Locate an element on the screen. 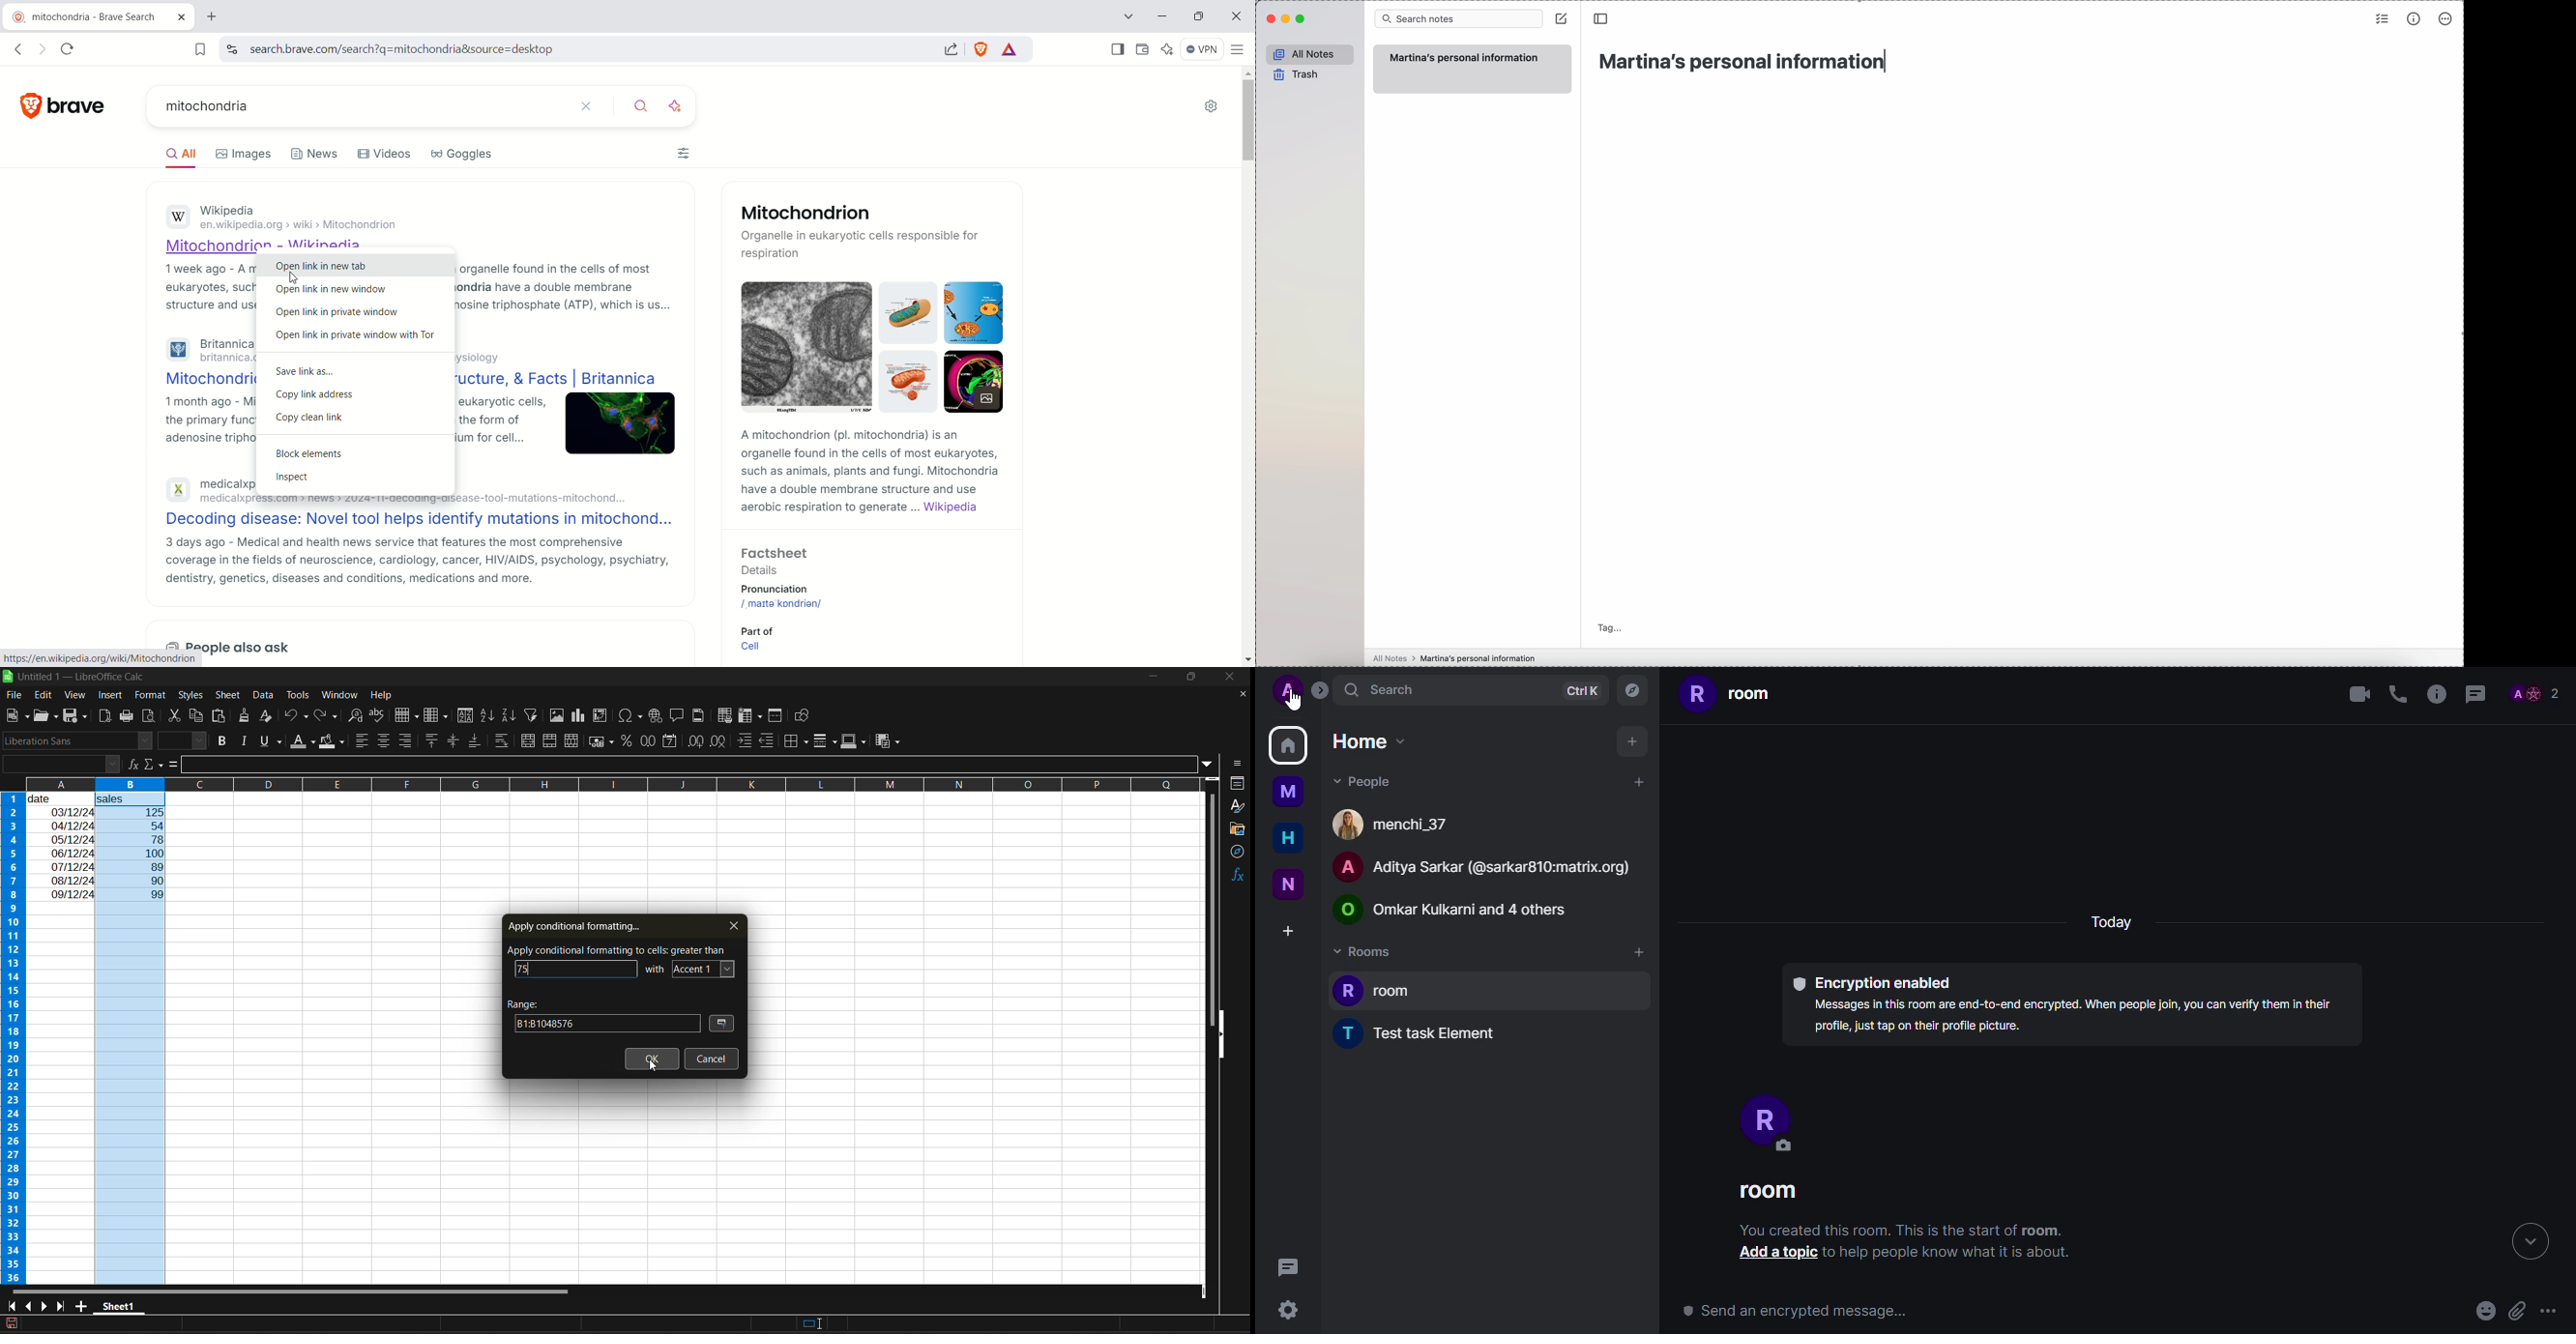  text is located at coordinates (656, 967).